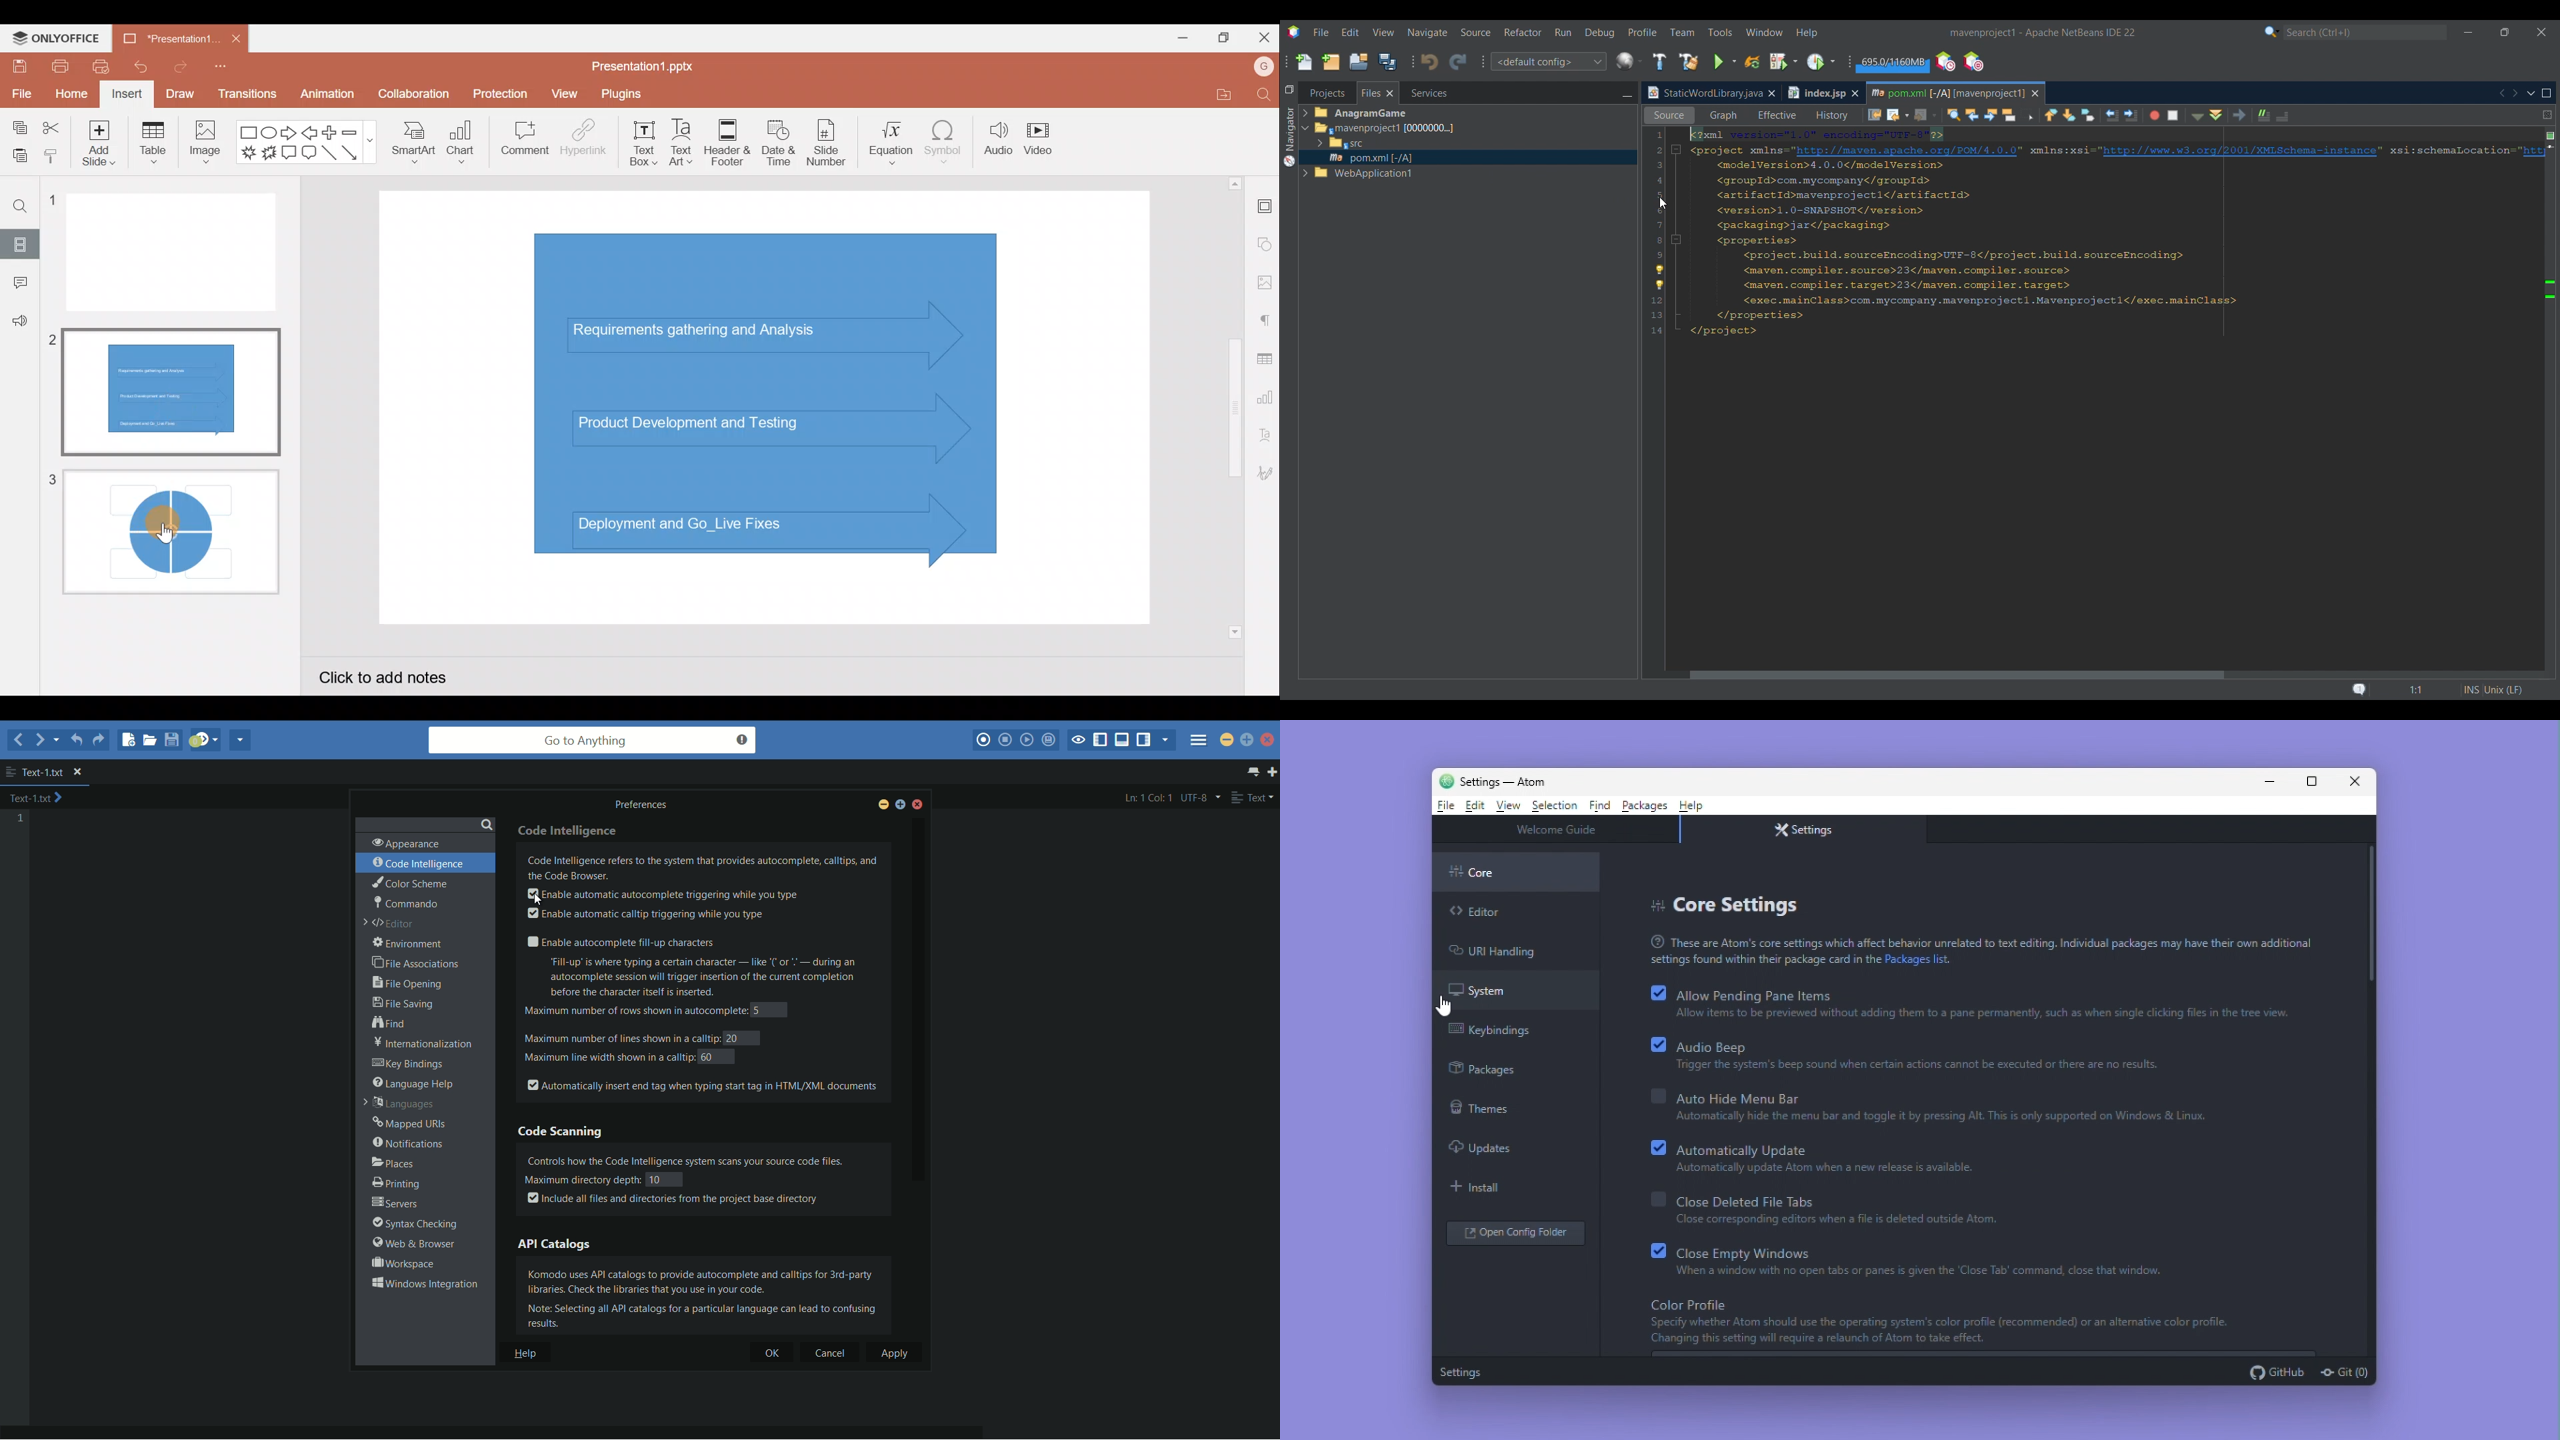  I want to click on Rectangular callout, so click(288, 152).